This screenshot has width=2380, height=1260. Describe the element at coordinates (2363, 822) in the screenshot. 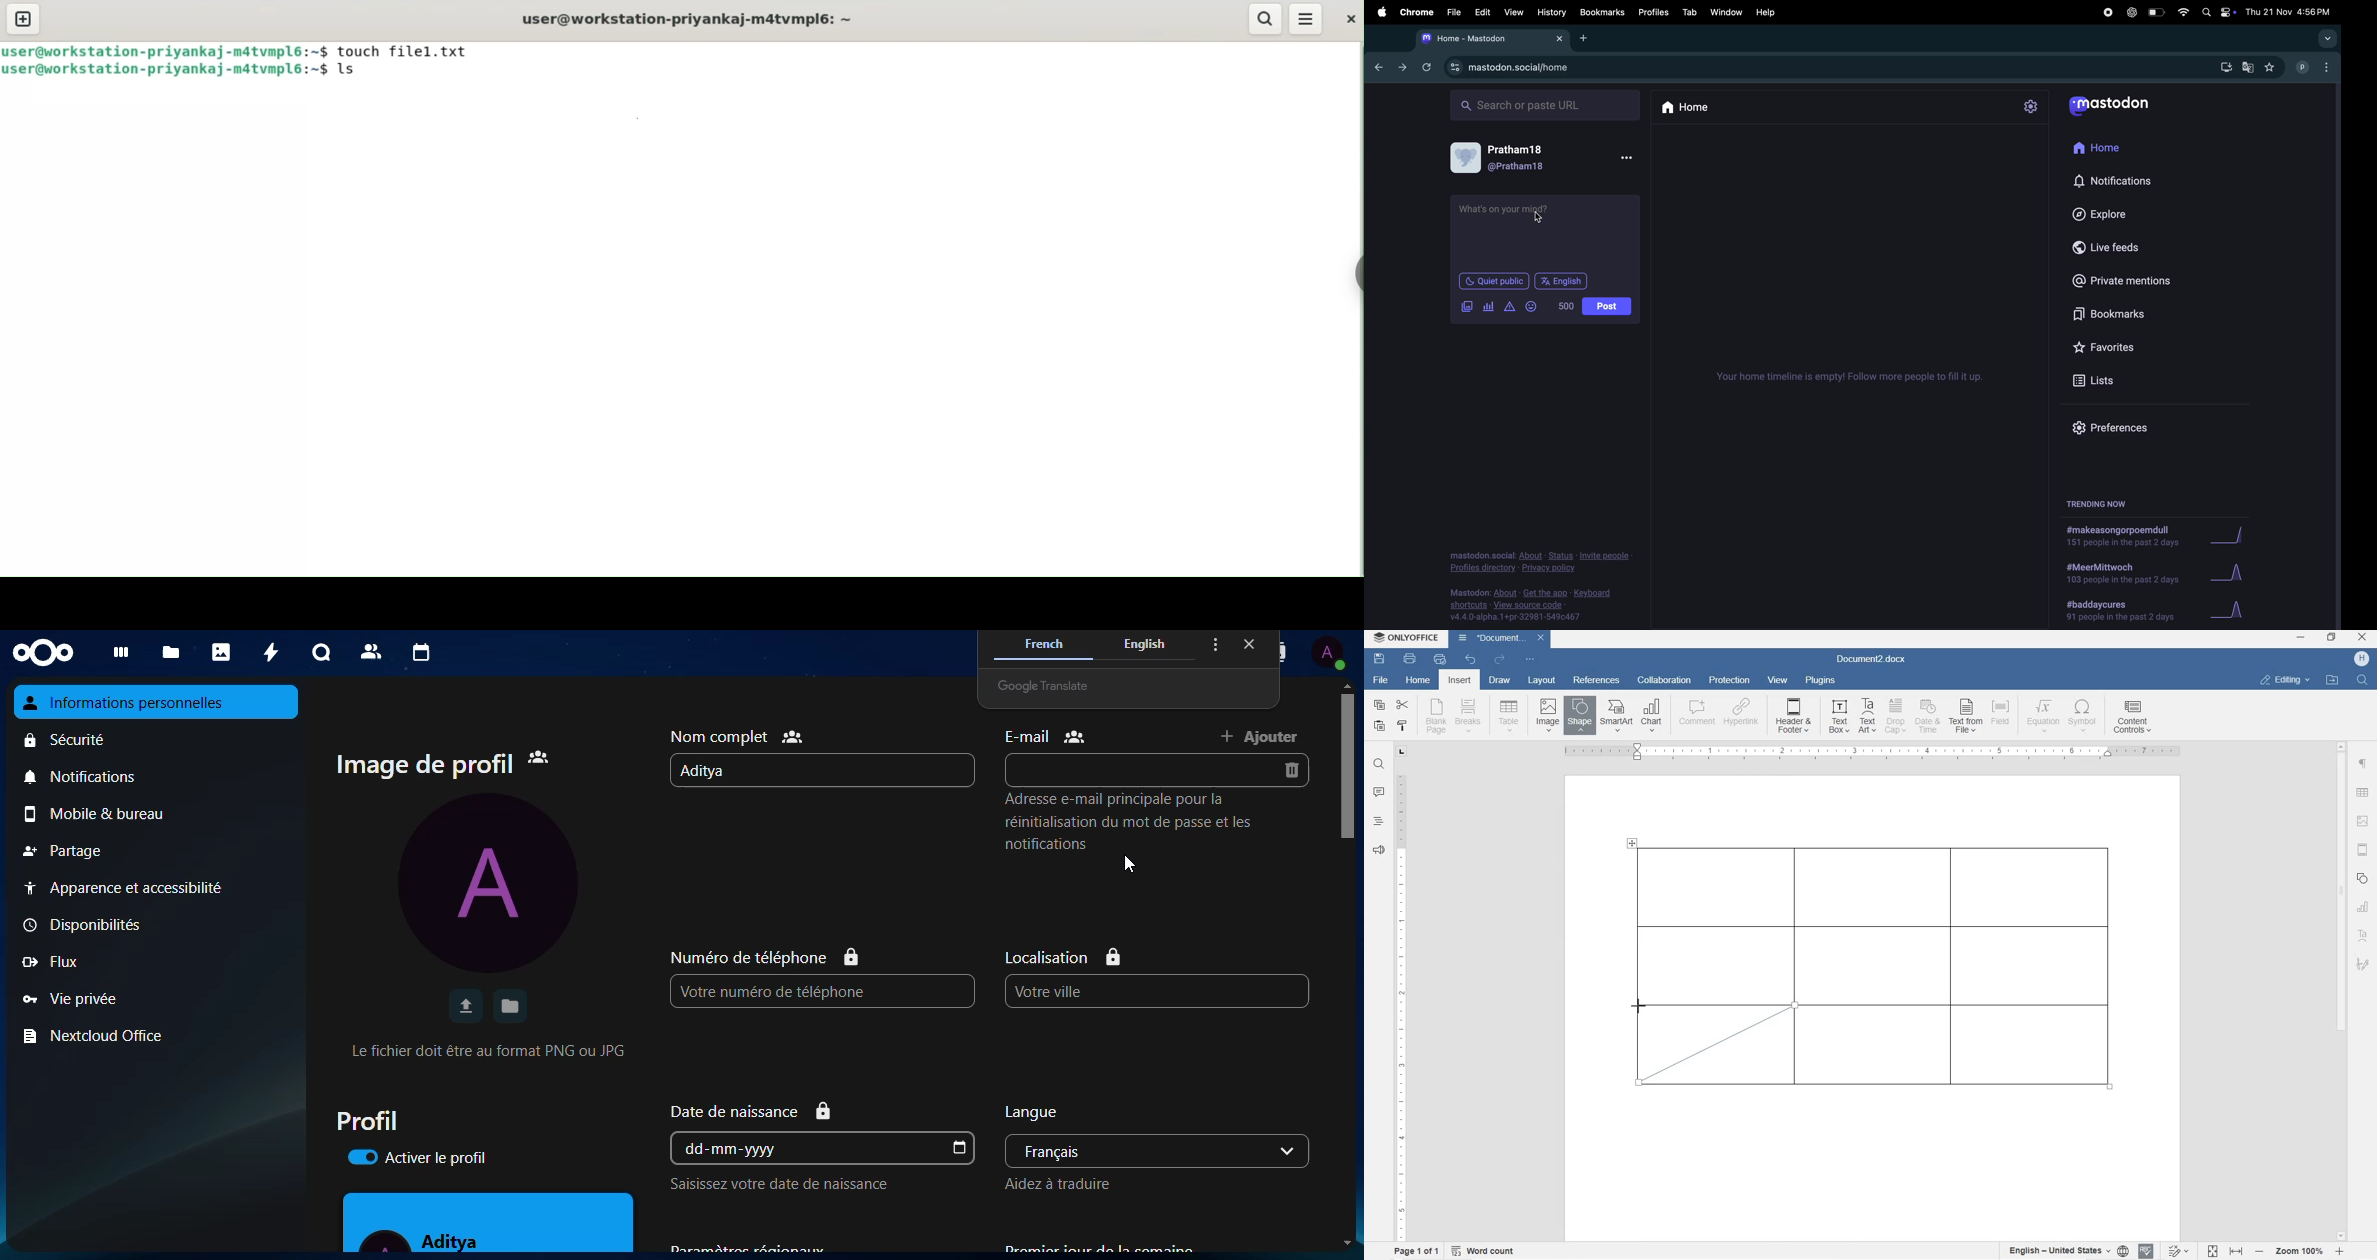

I see `image settings` at that location.